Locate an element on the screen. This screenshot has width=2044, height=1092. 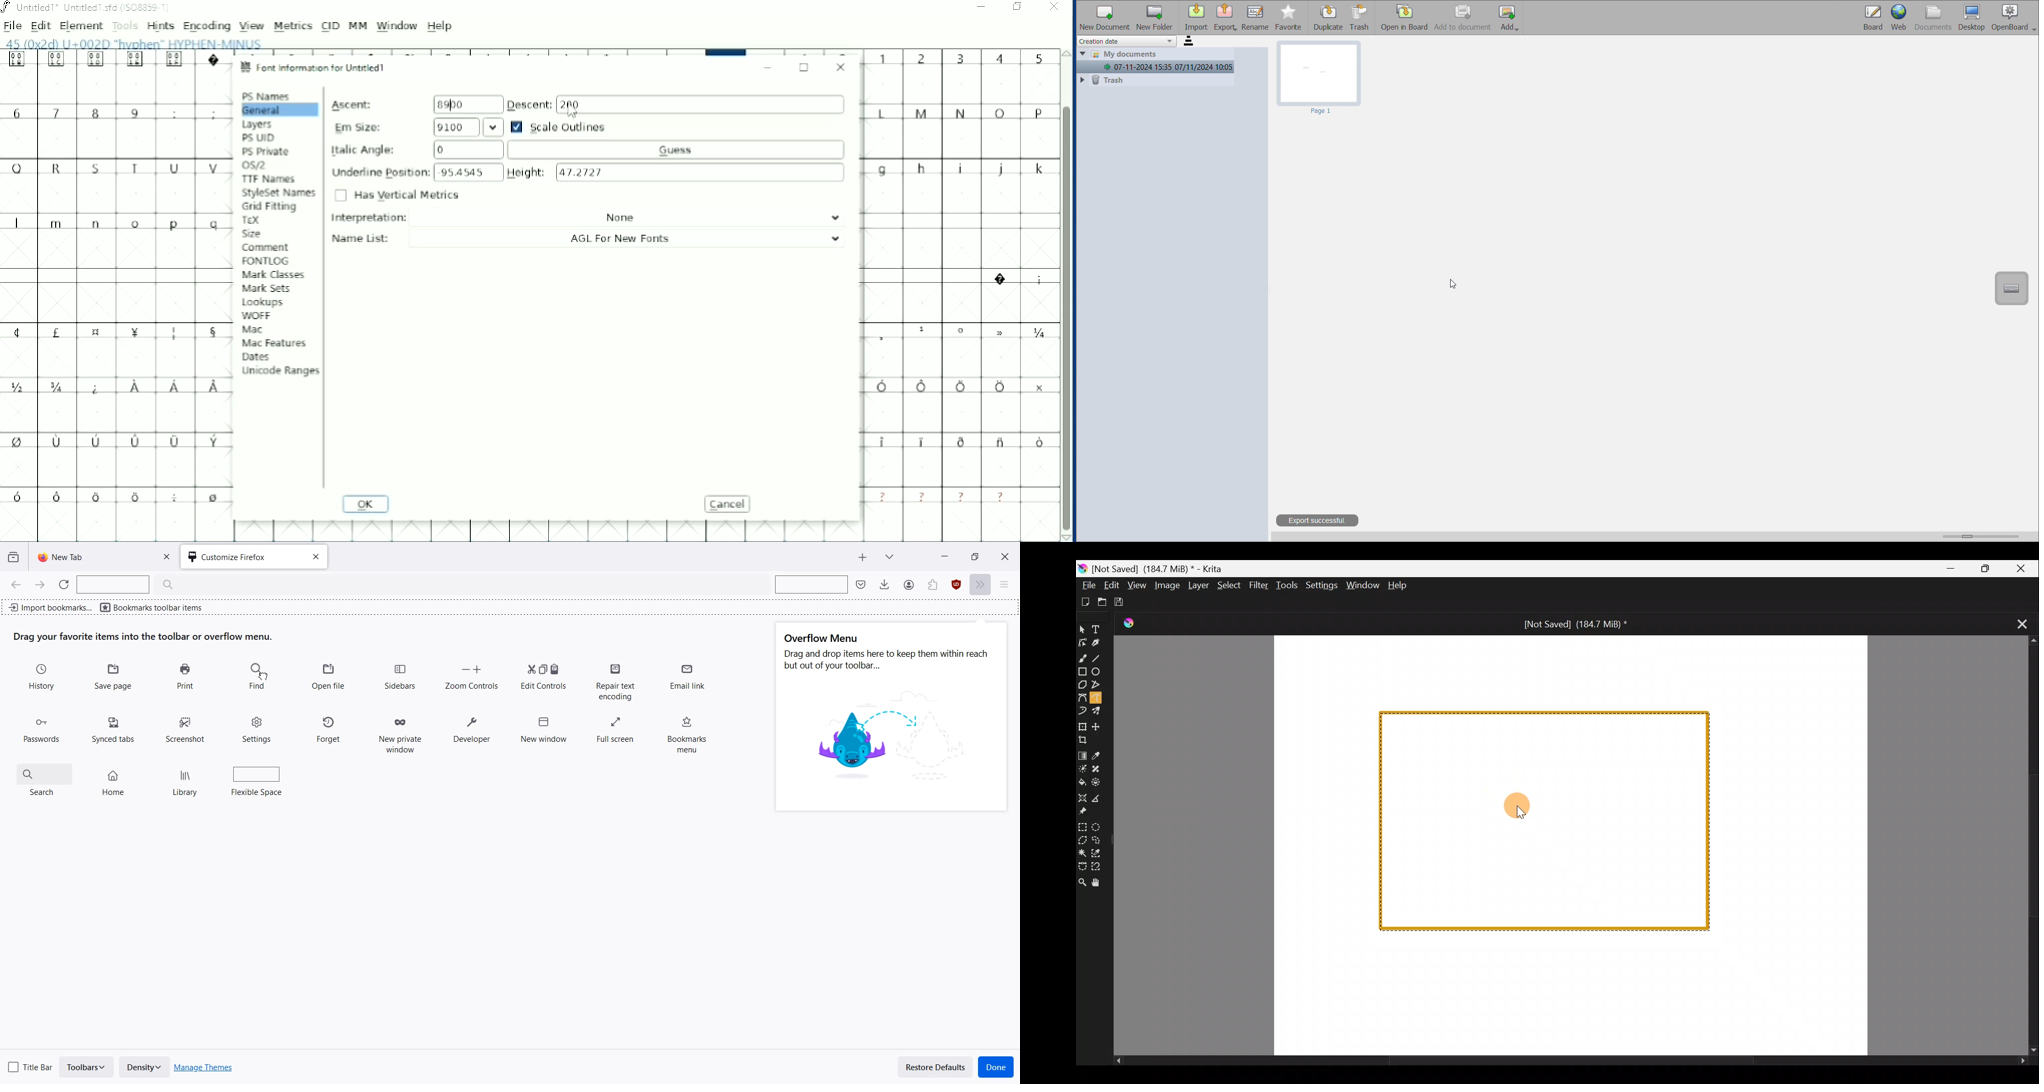
Save to pocket is located at coordinates (862, 584).